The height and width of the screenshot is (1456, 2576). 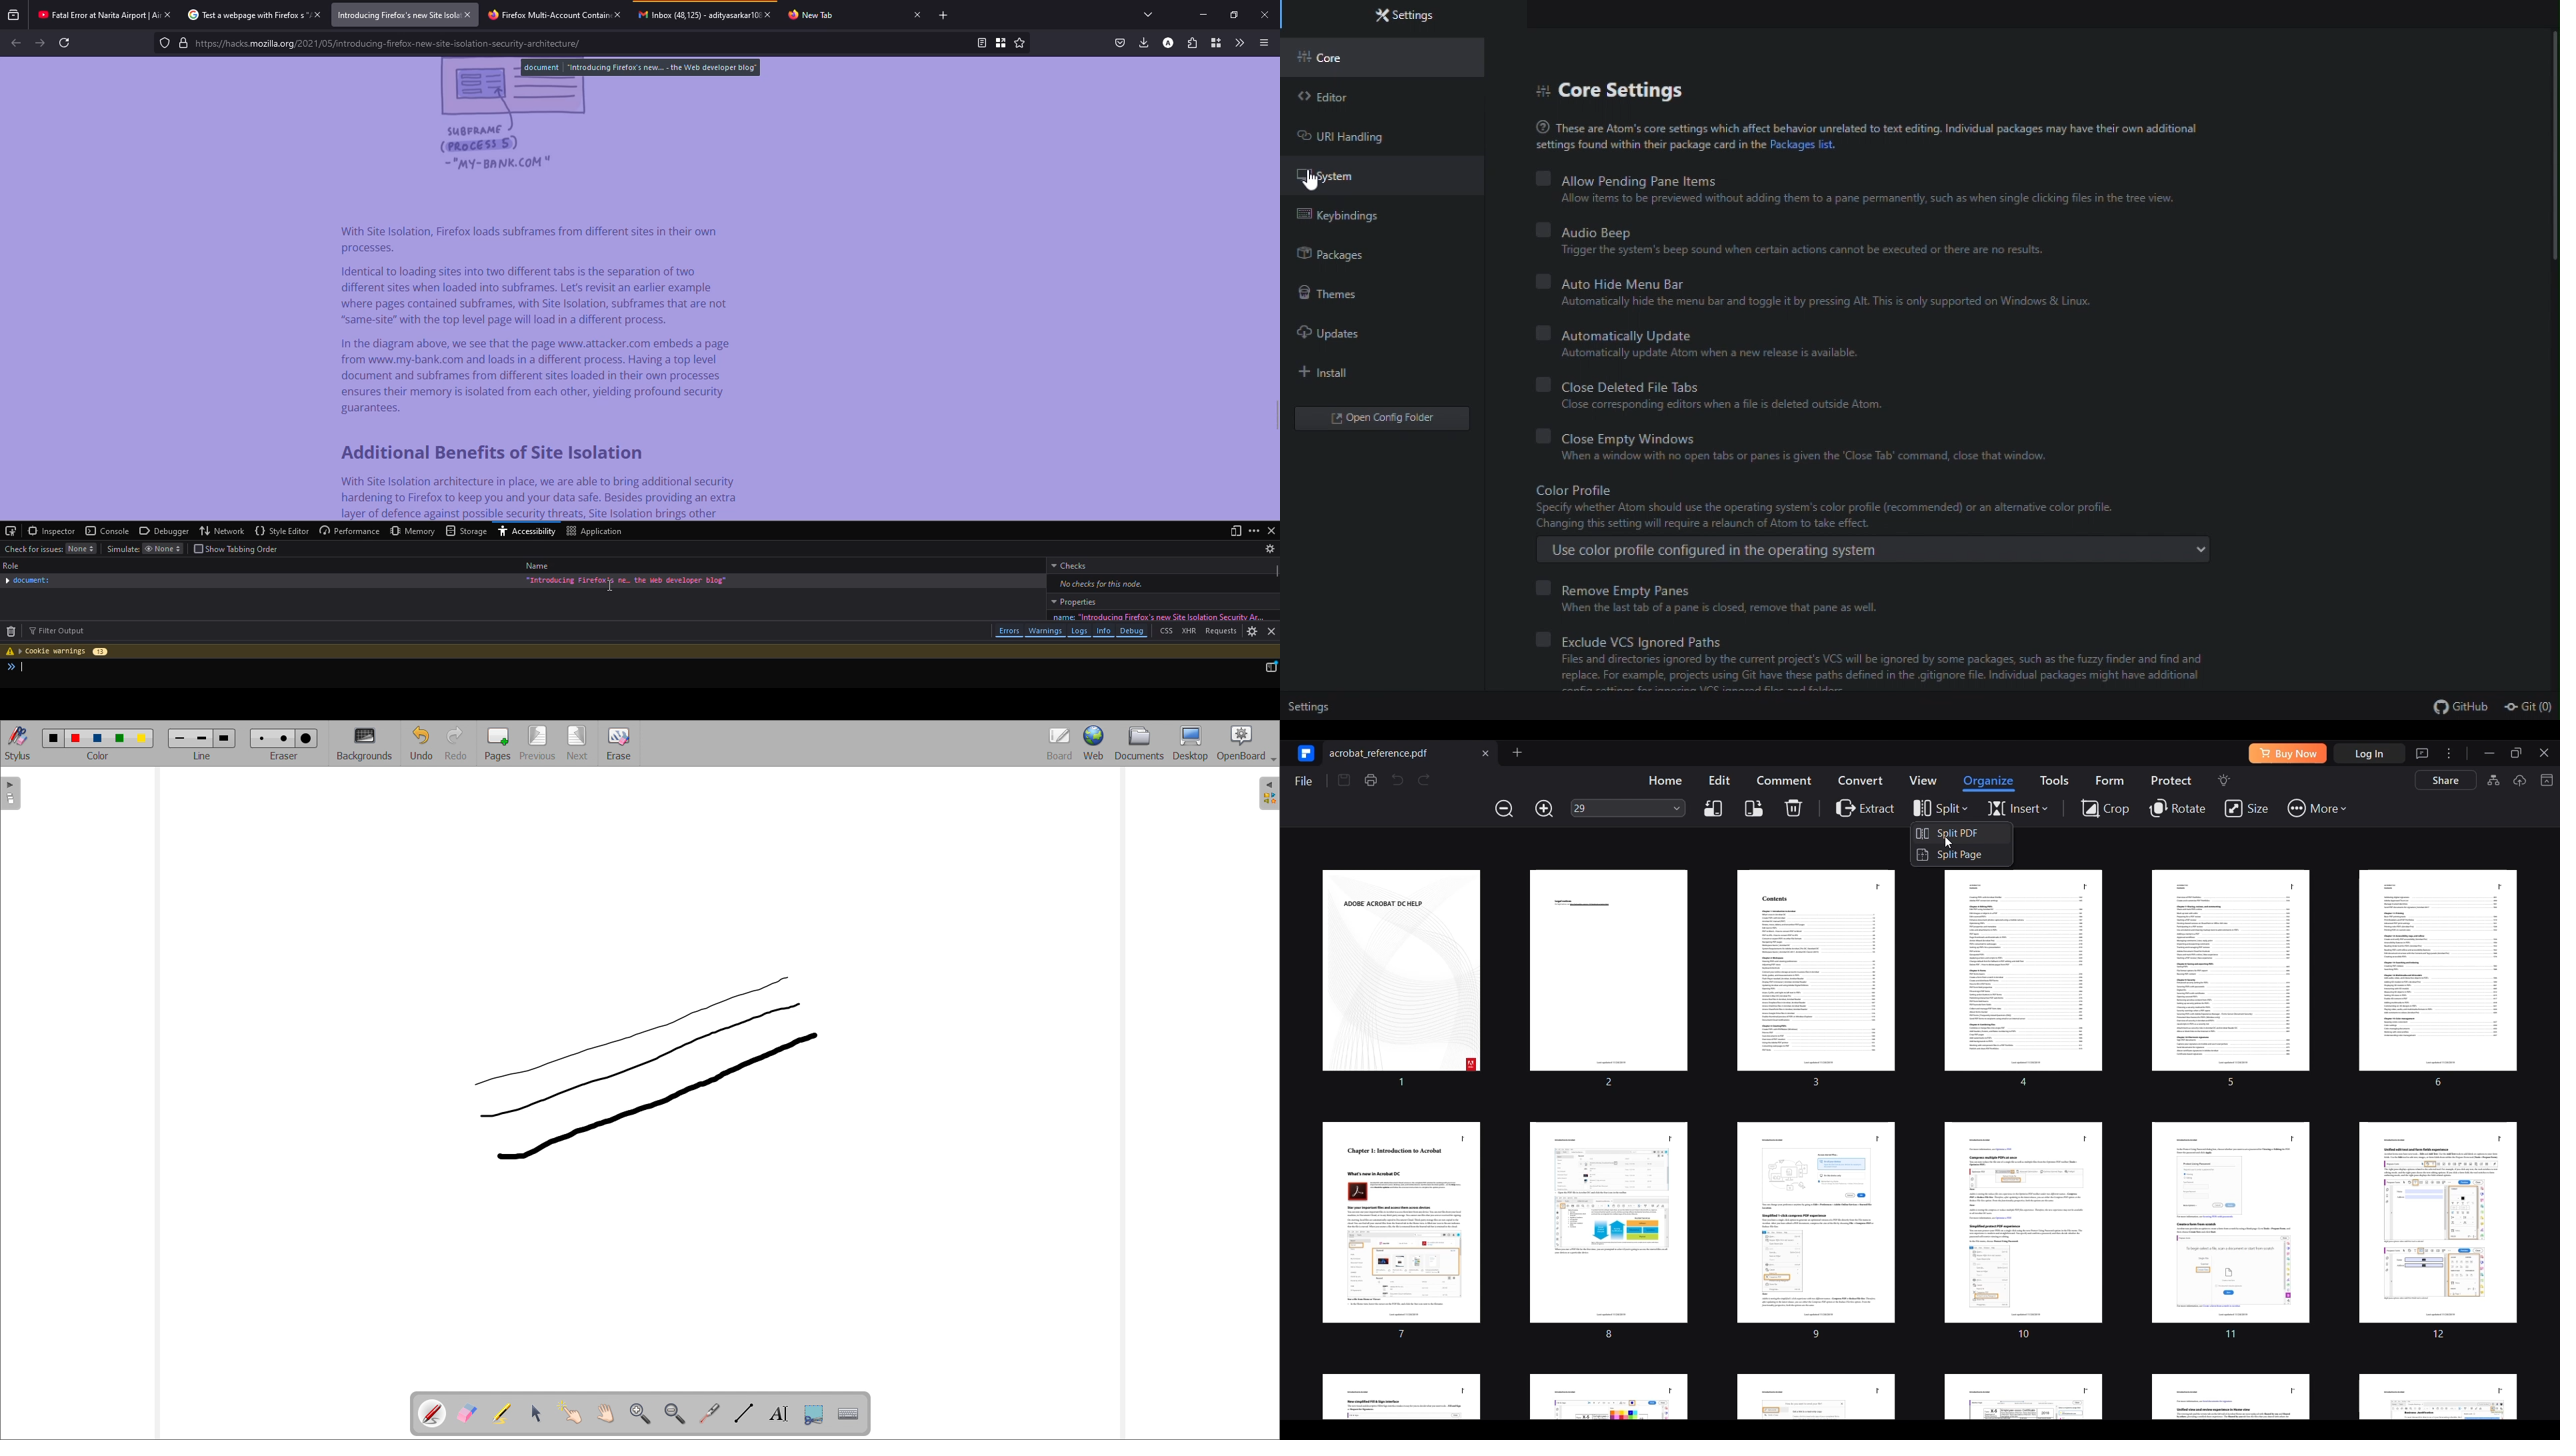 I want to click on close, so click(x=165, y=14).